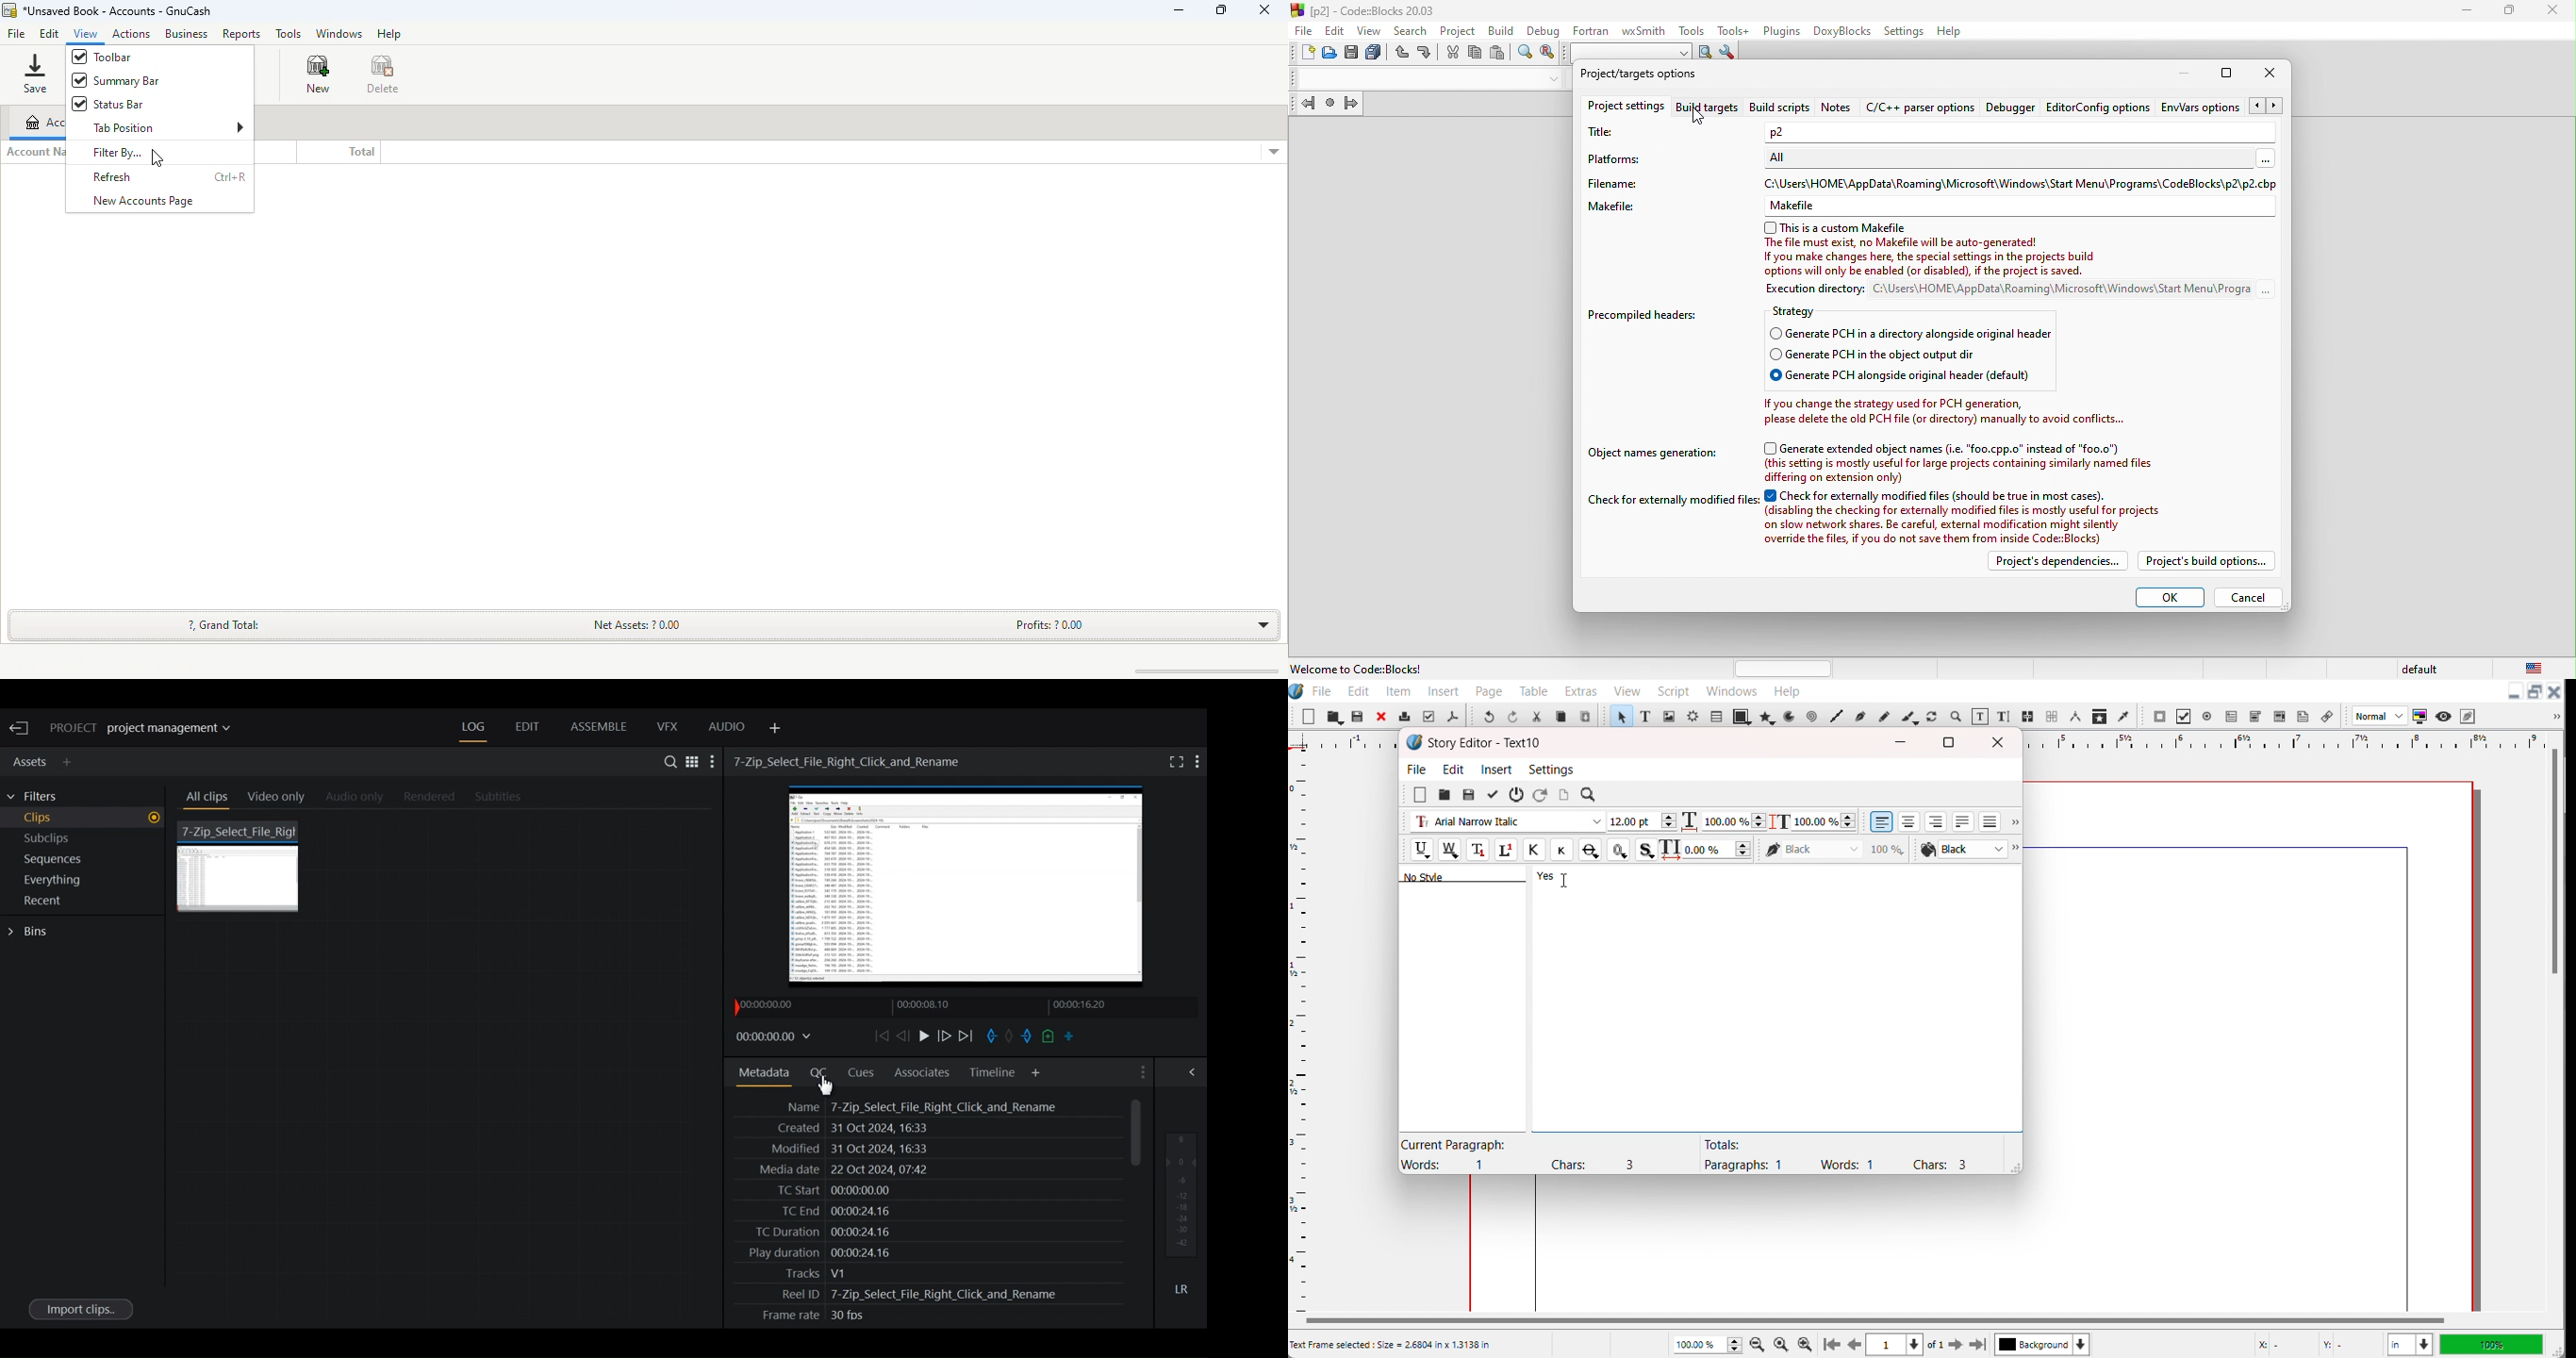  I want to click on status bar, so click(107, 104).